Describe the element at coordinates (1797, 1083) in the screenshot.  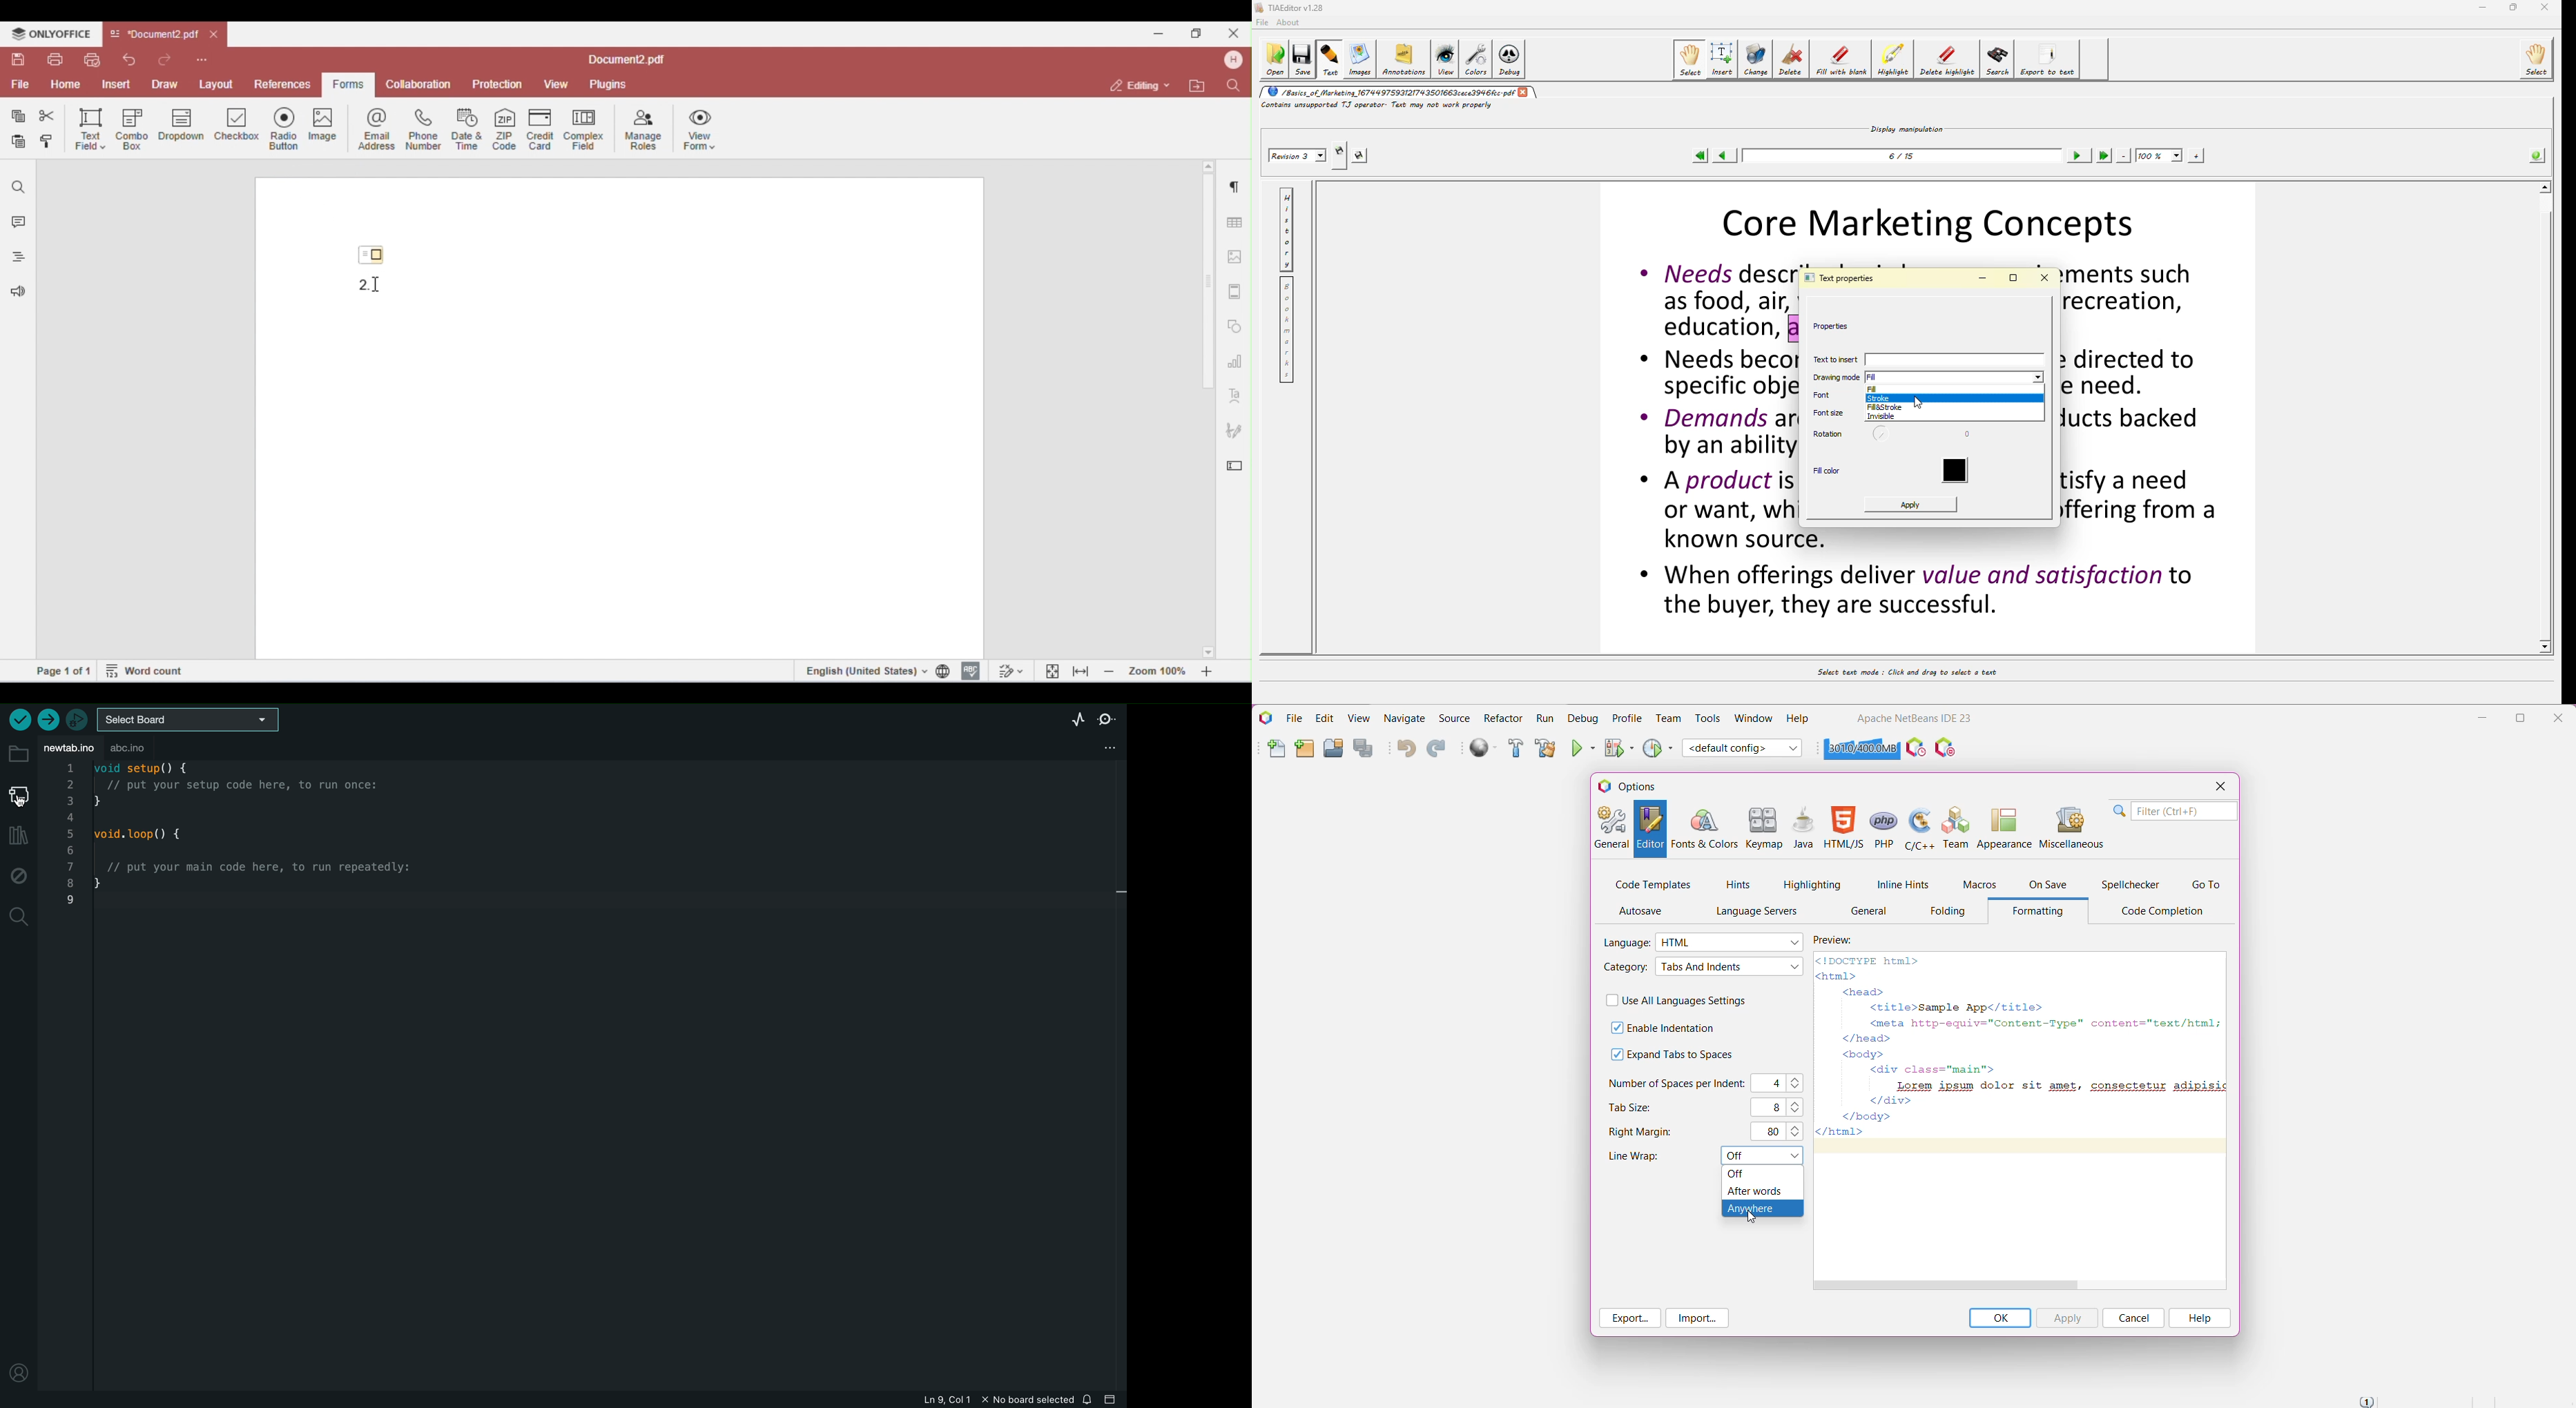
I see `Set the number of spaces per indent` at that location.